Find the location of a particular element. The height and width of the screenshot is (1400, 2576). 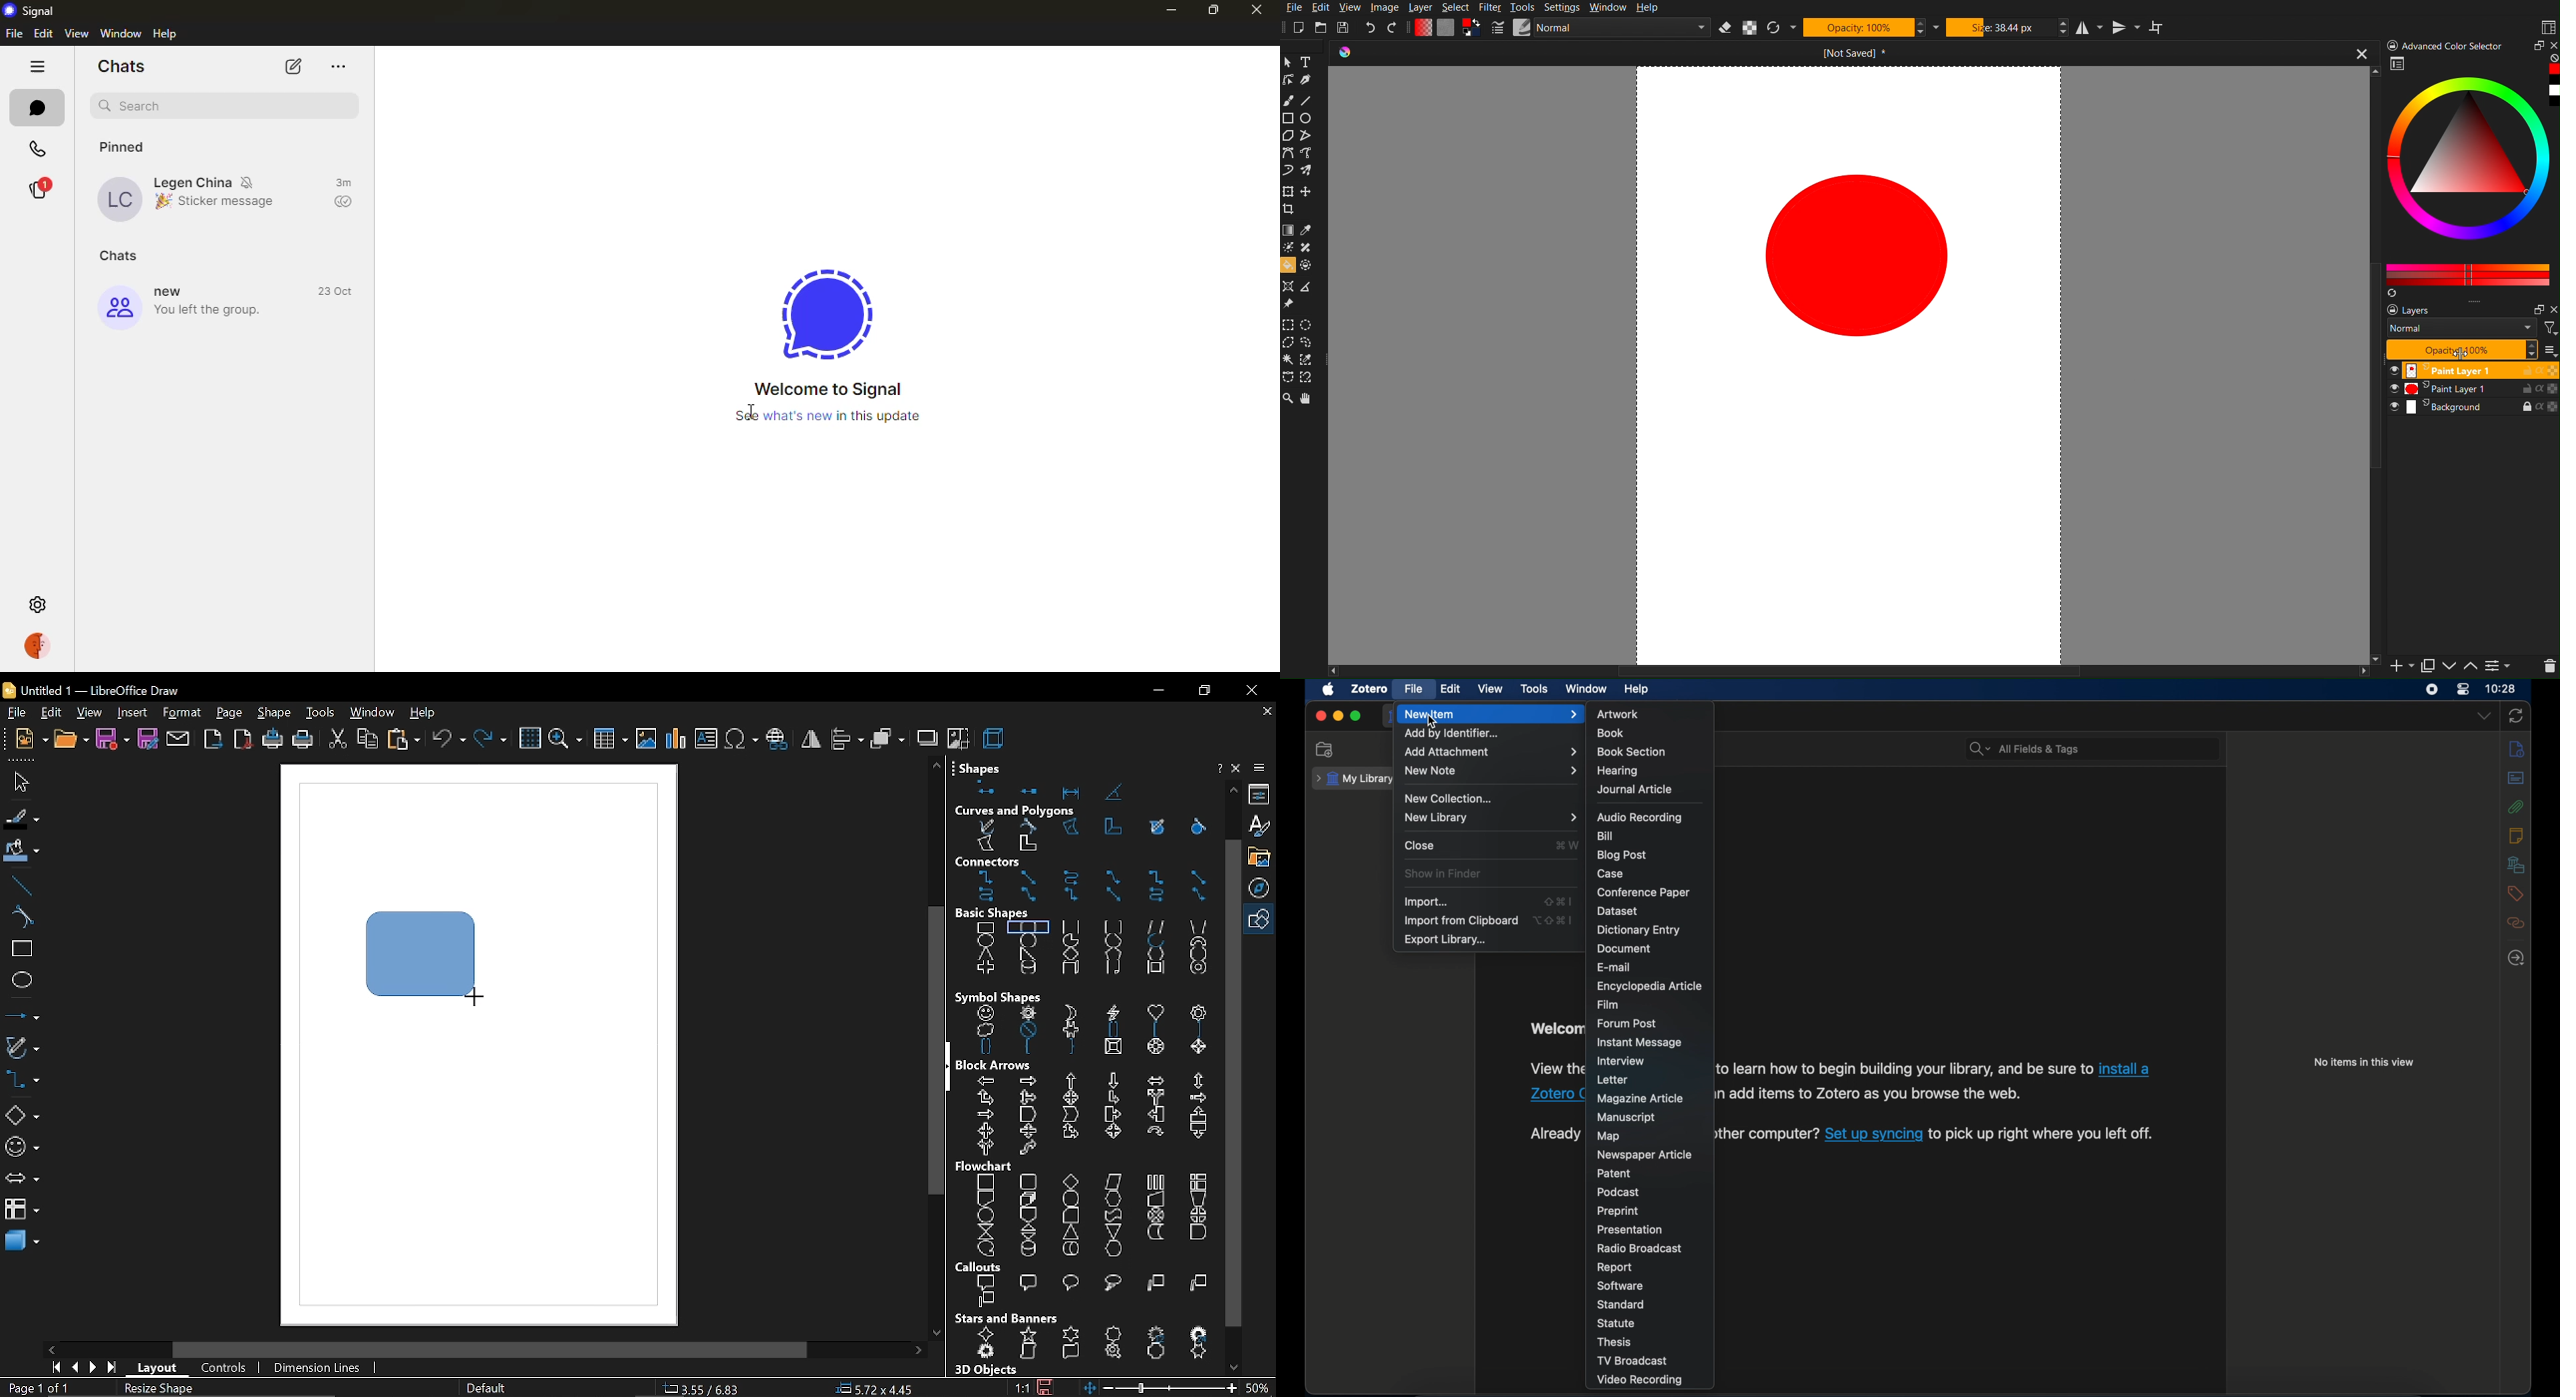

journal article is located at coordinates (1634, 789).